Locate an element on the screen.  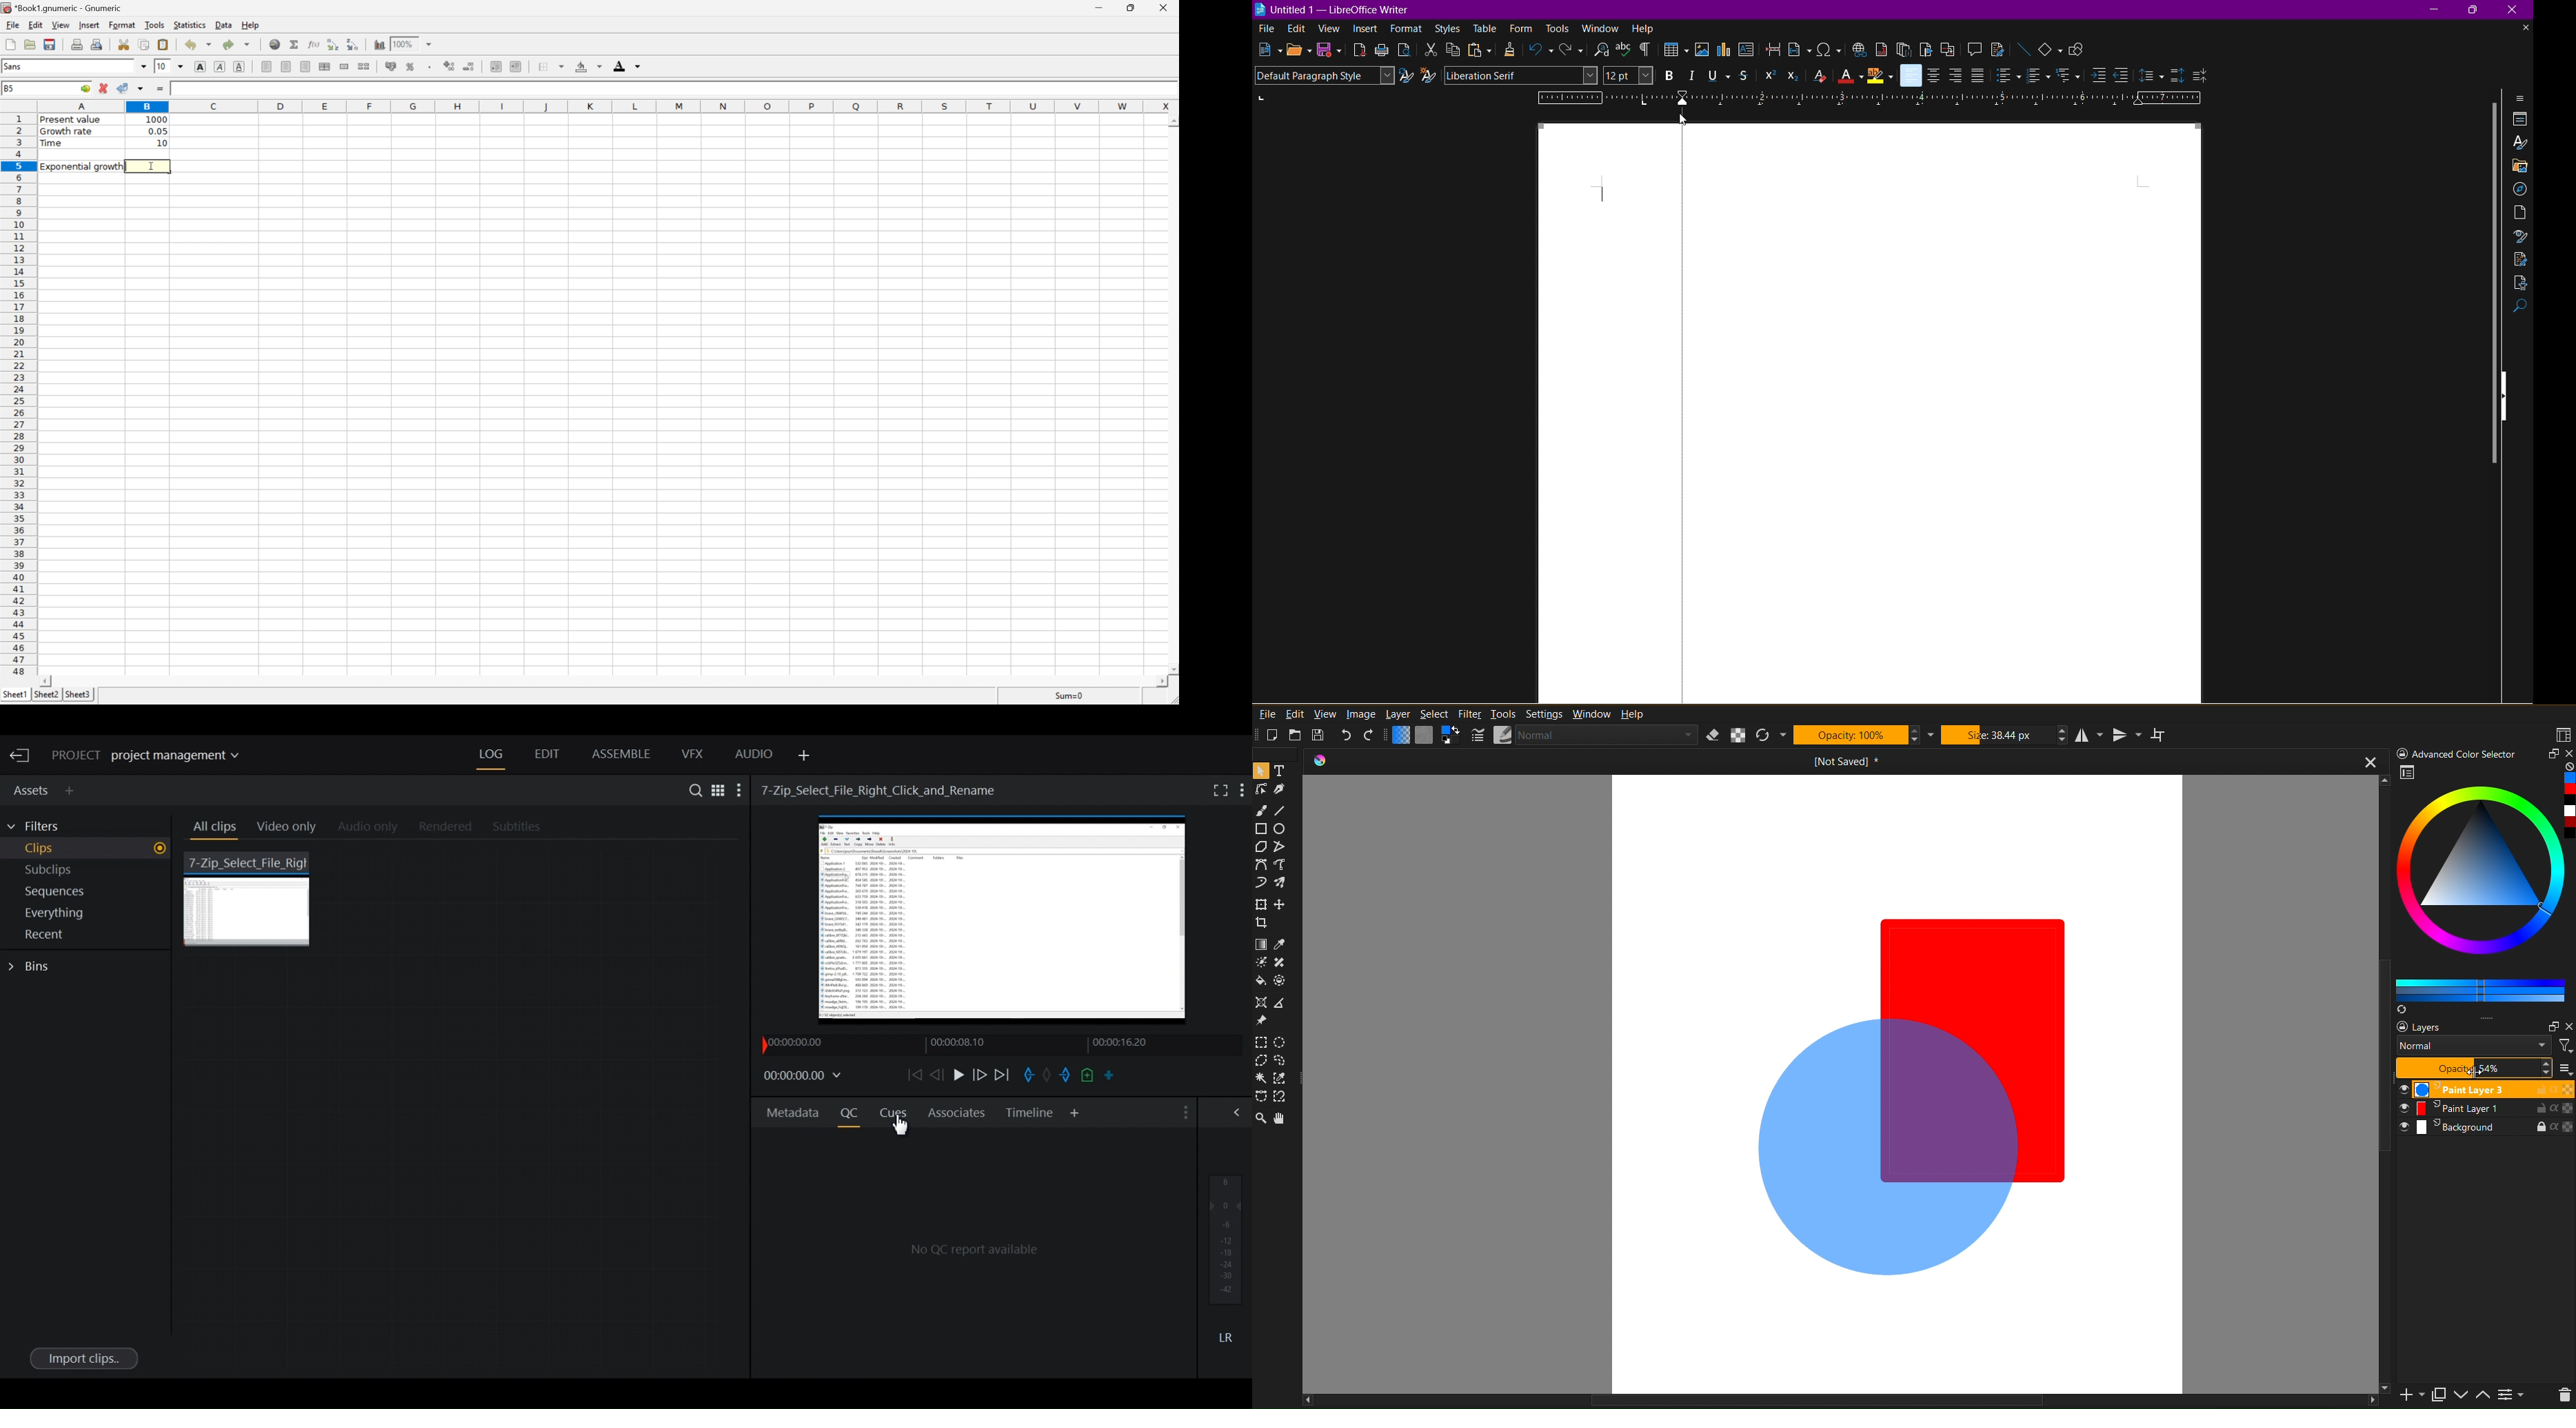
Nudge one frame backward is located at coordinates (936, 1075).